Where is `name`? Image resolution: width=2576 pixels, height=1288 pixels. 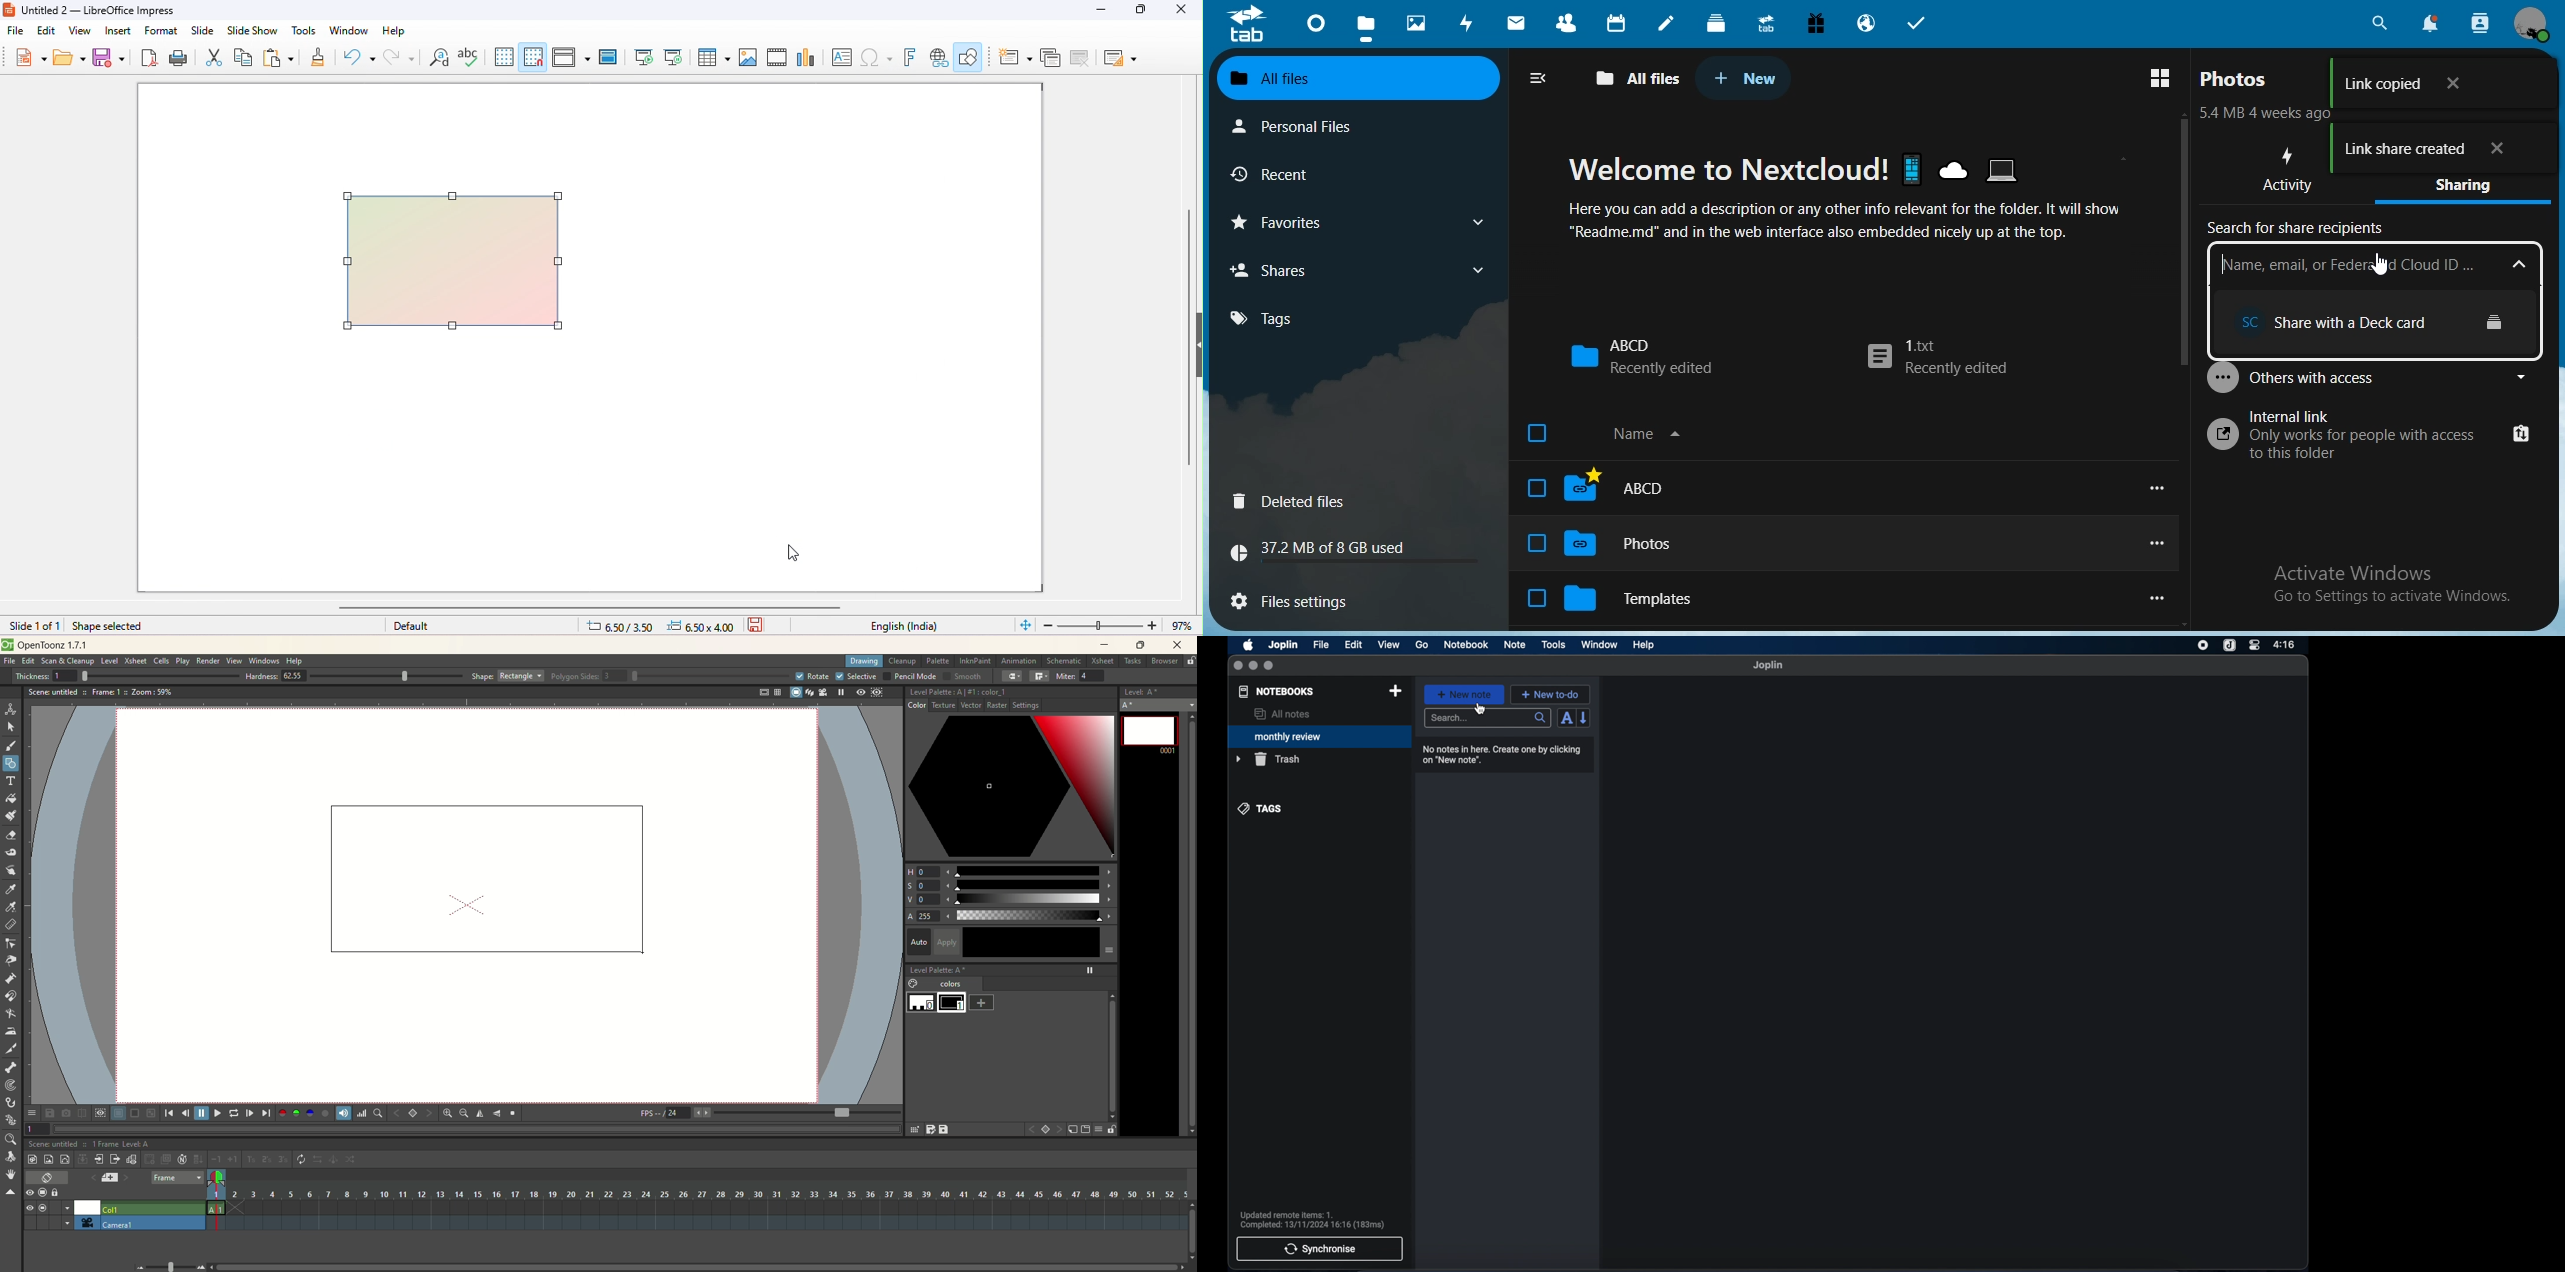
name is located at coordinates (1649, 432).